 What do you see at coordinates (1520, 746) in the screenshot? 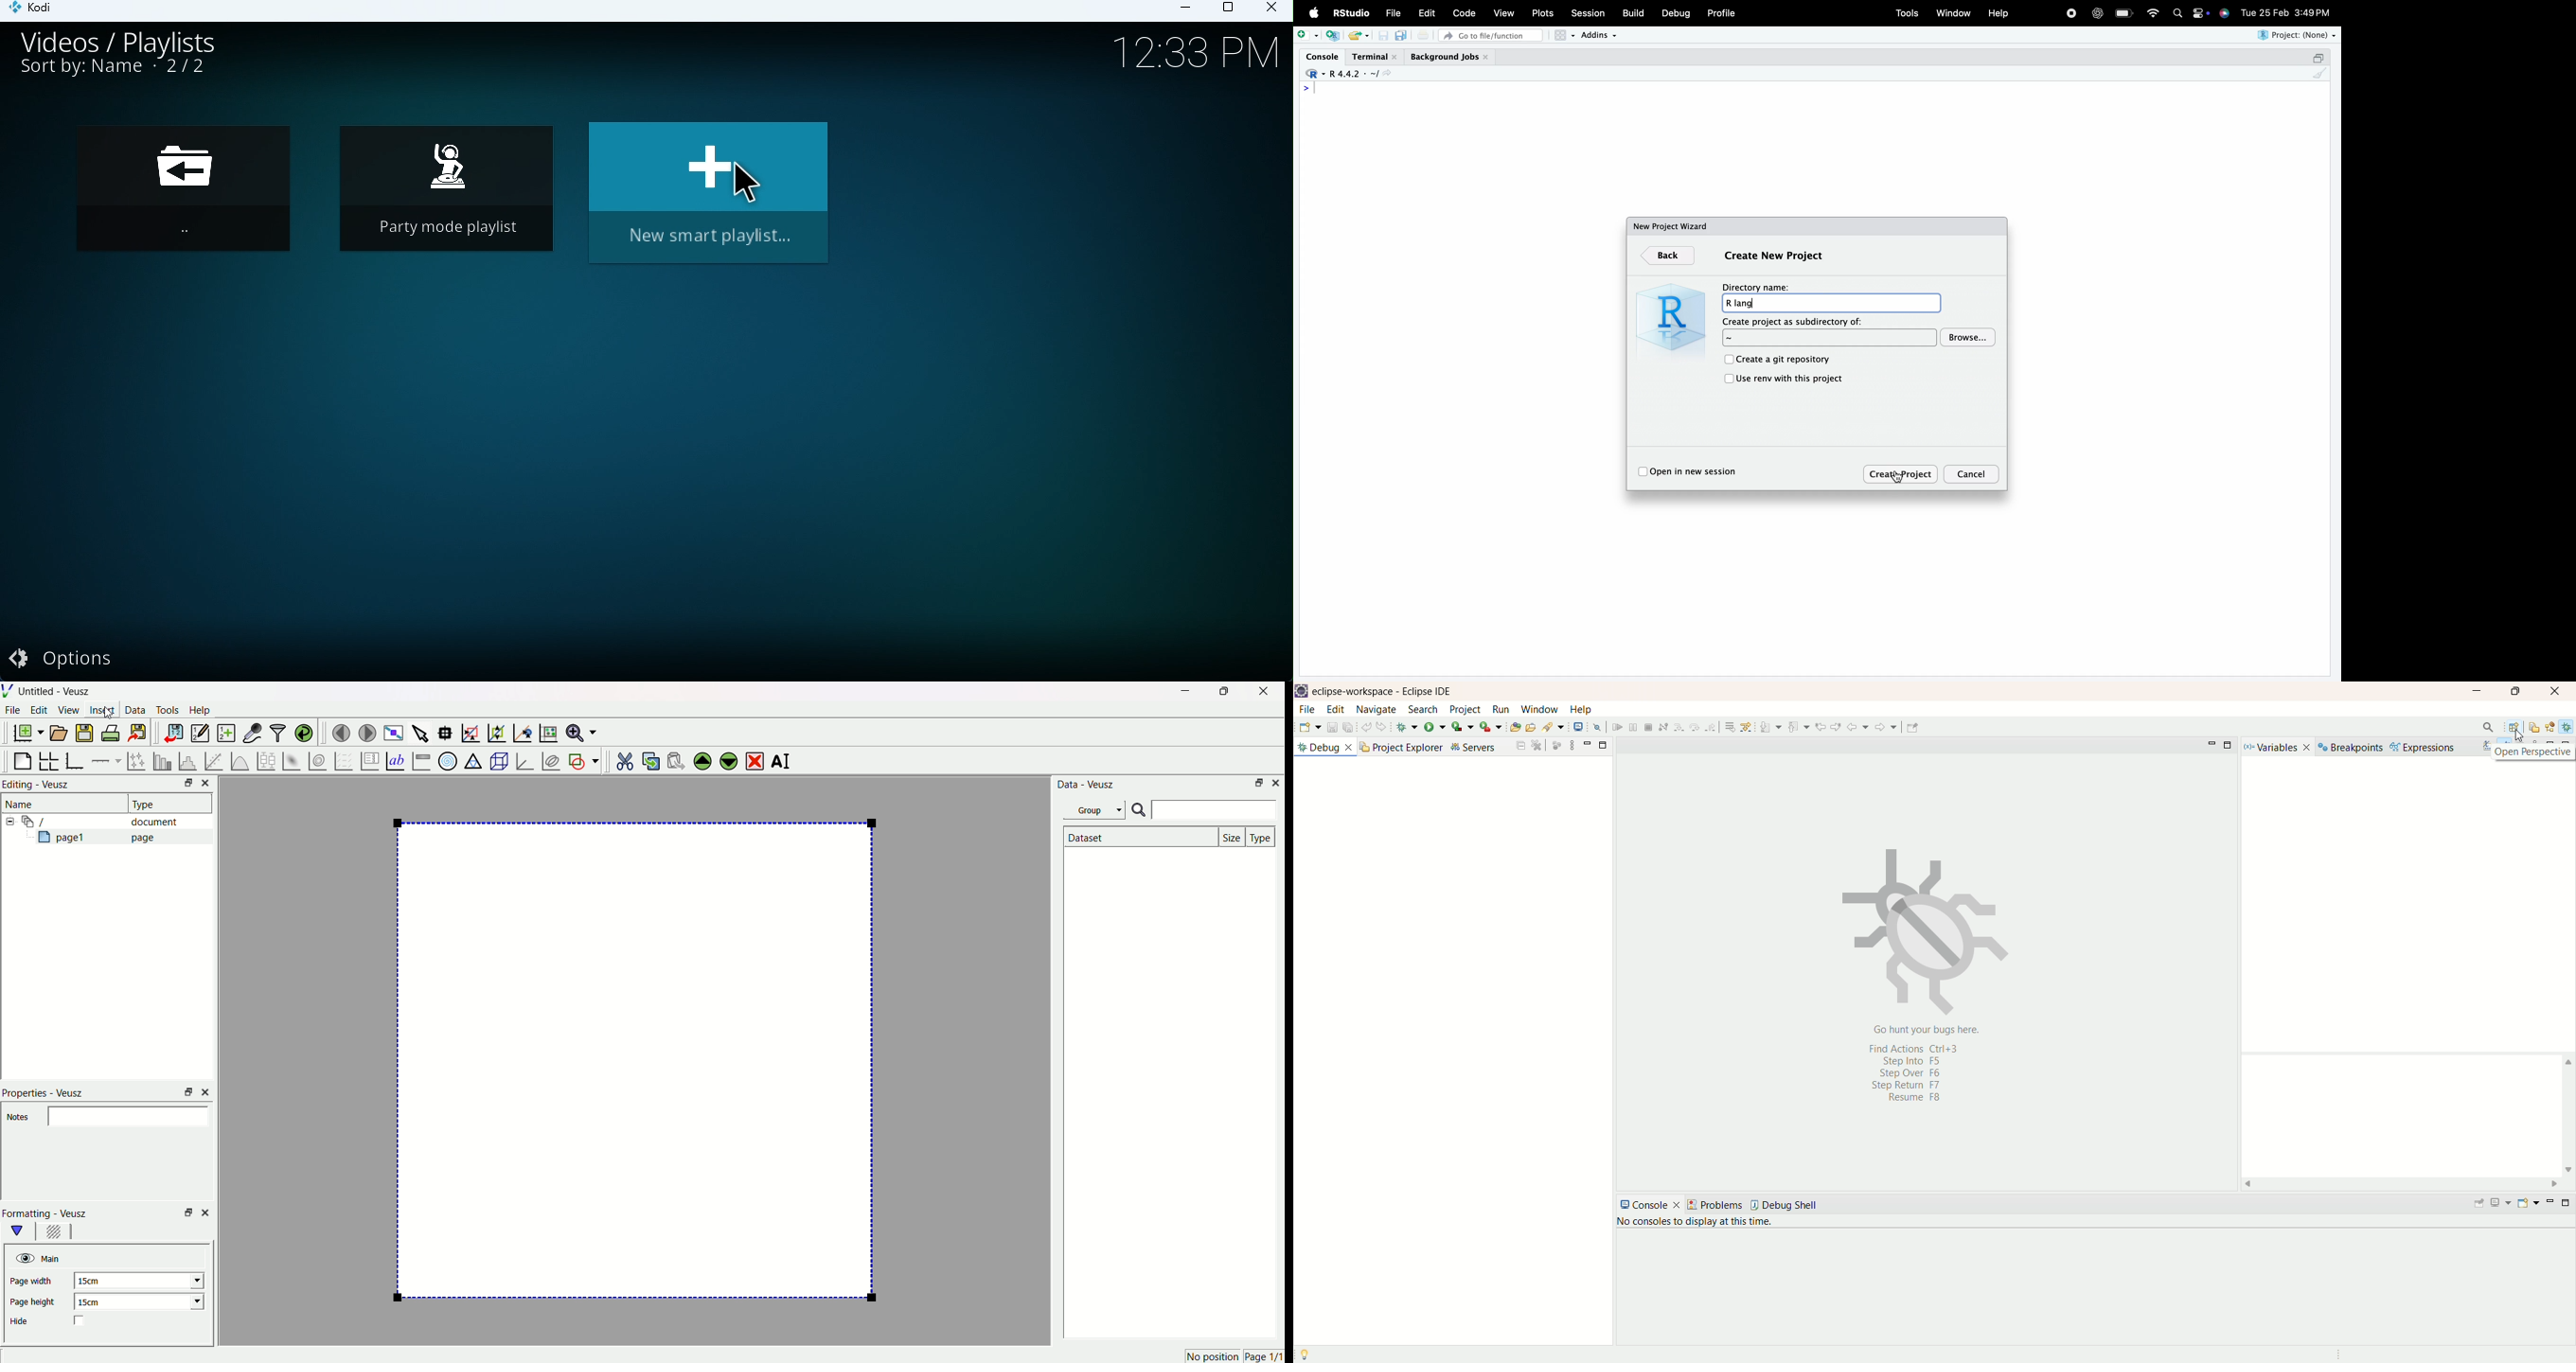
I see `collapse all` at bounding box center [1520, 746].